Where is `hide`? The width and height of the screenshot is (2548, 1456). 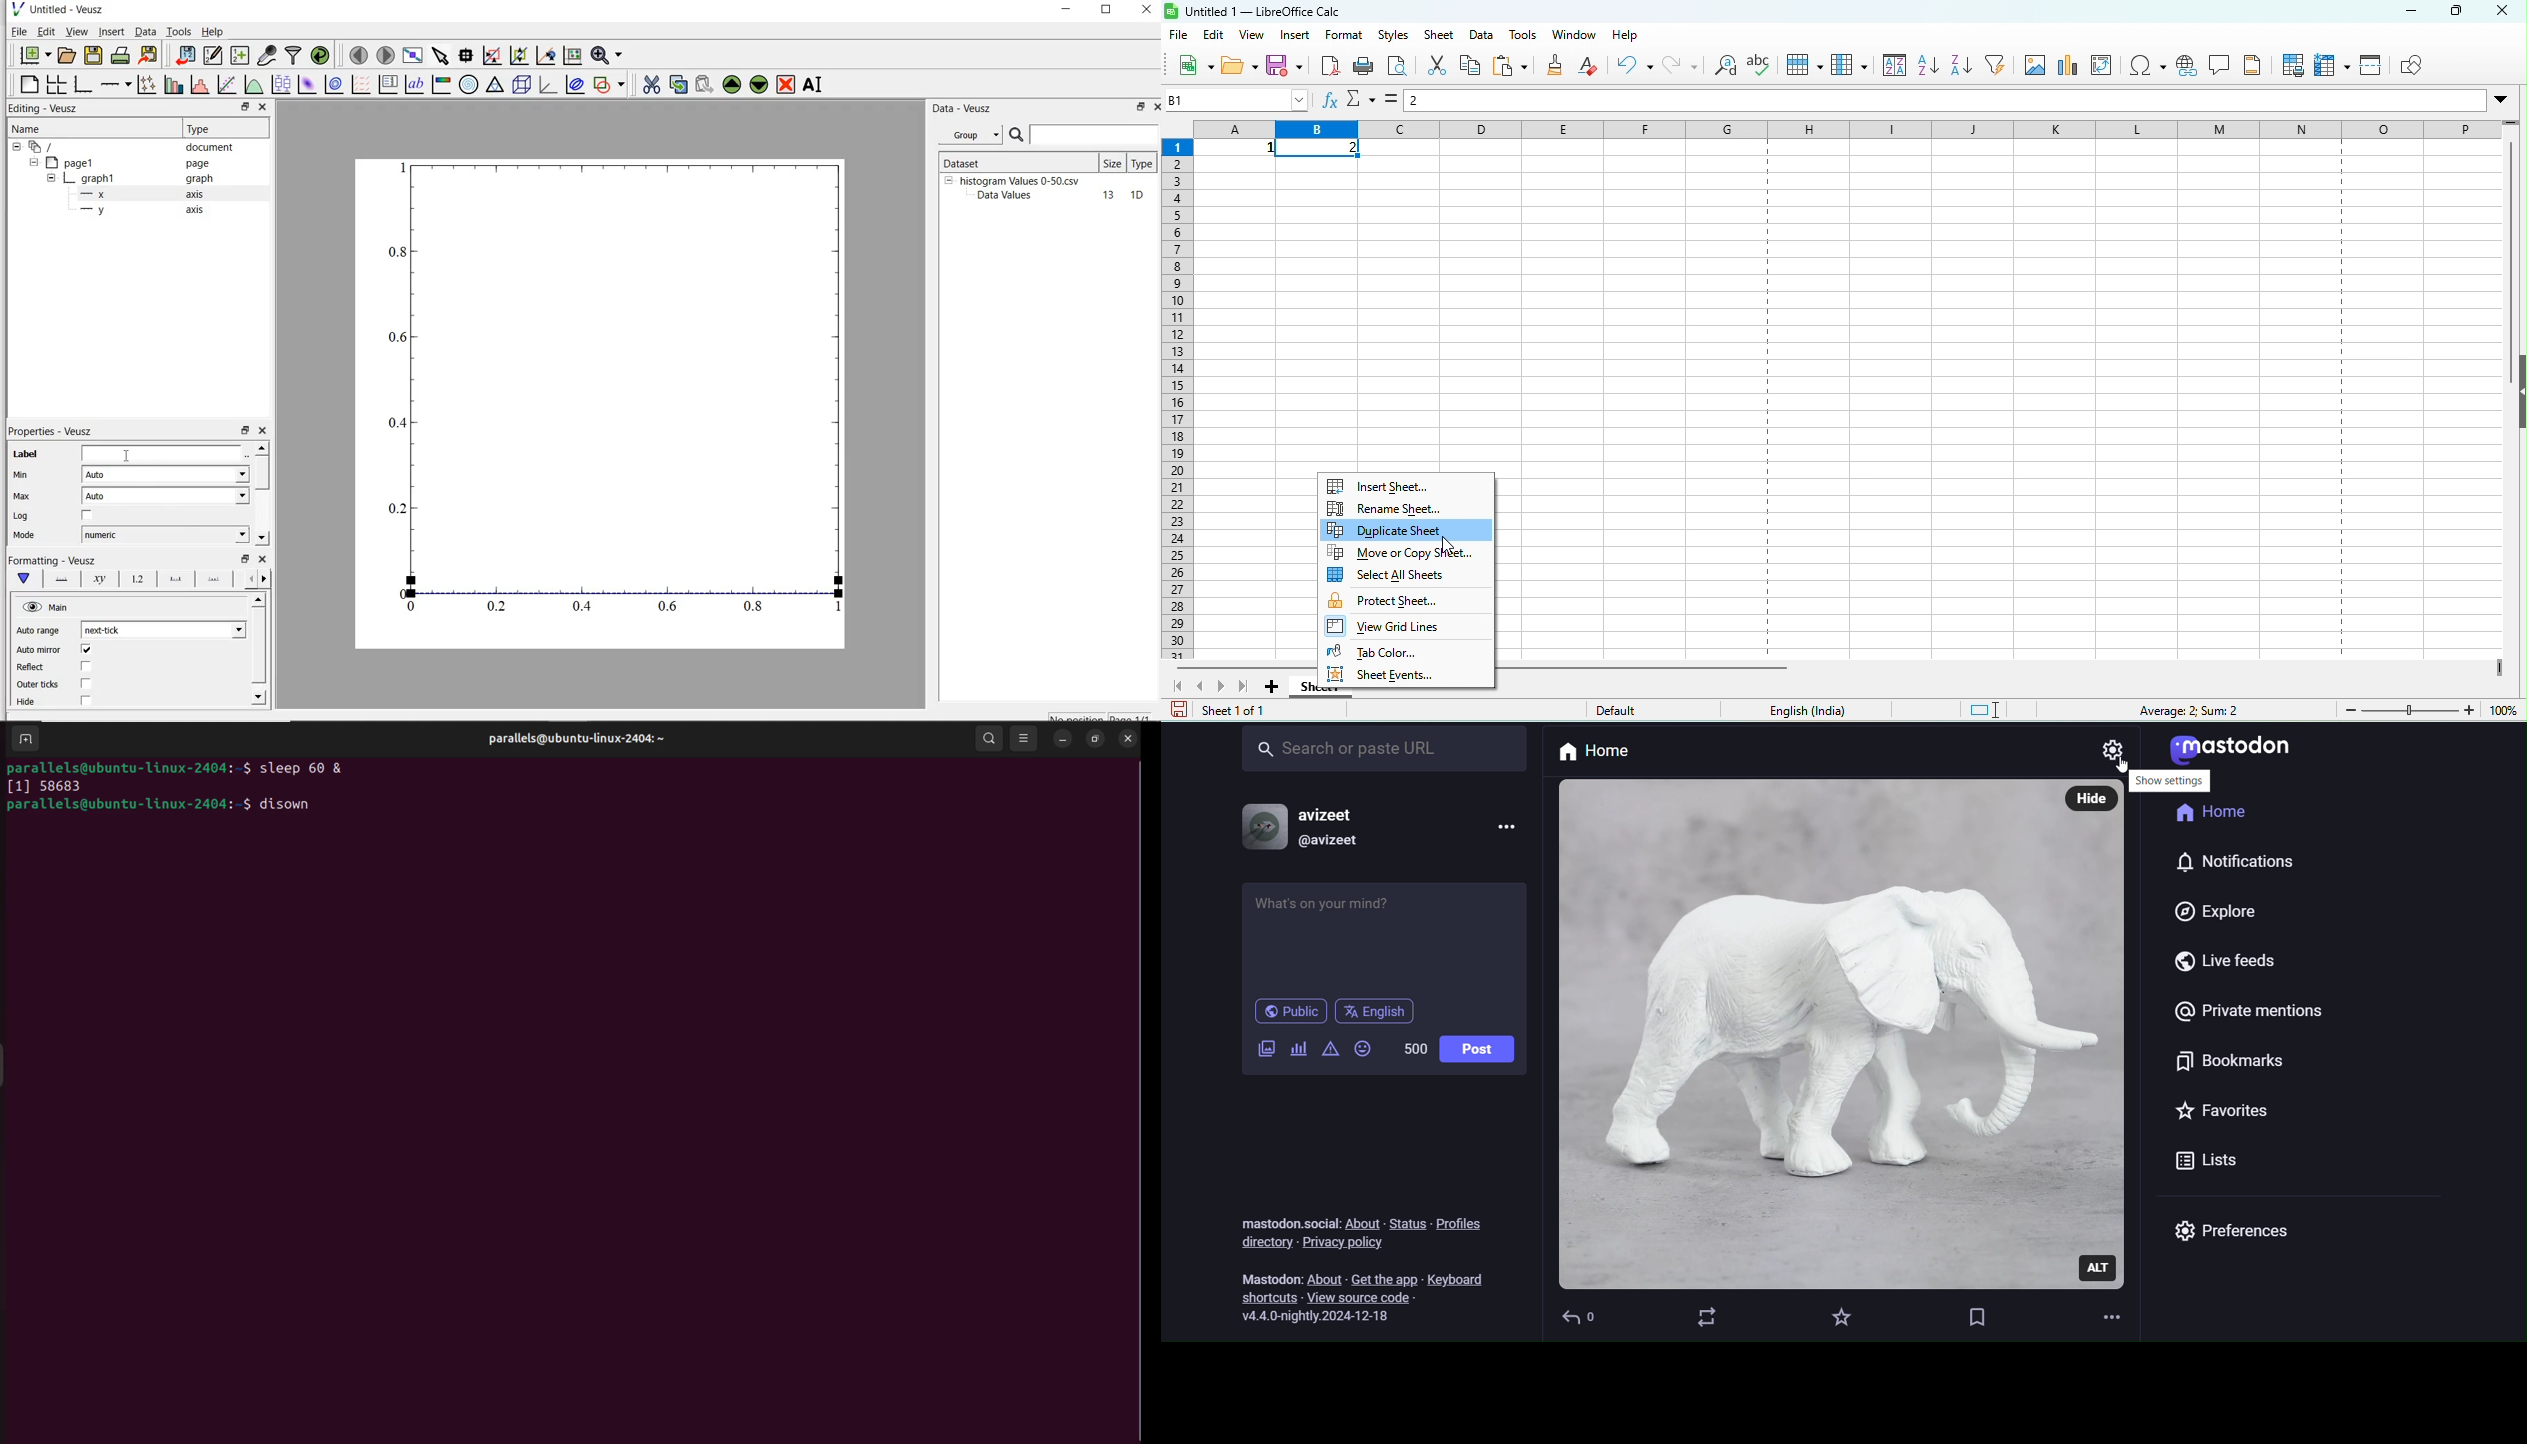
hide is located at coordinates (17, 147).